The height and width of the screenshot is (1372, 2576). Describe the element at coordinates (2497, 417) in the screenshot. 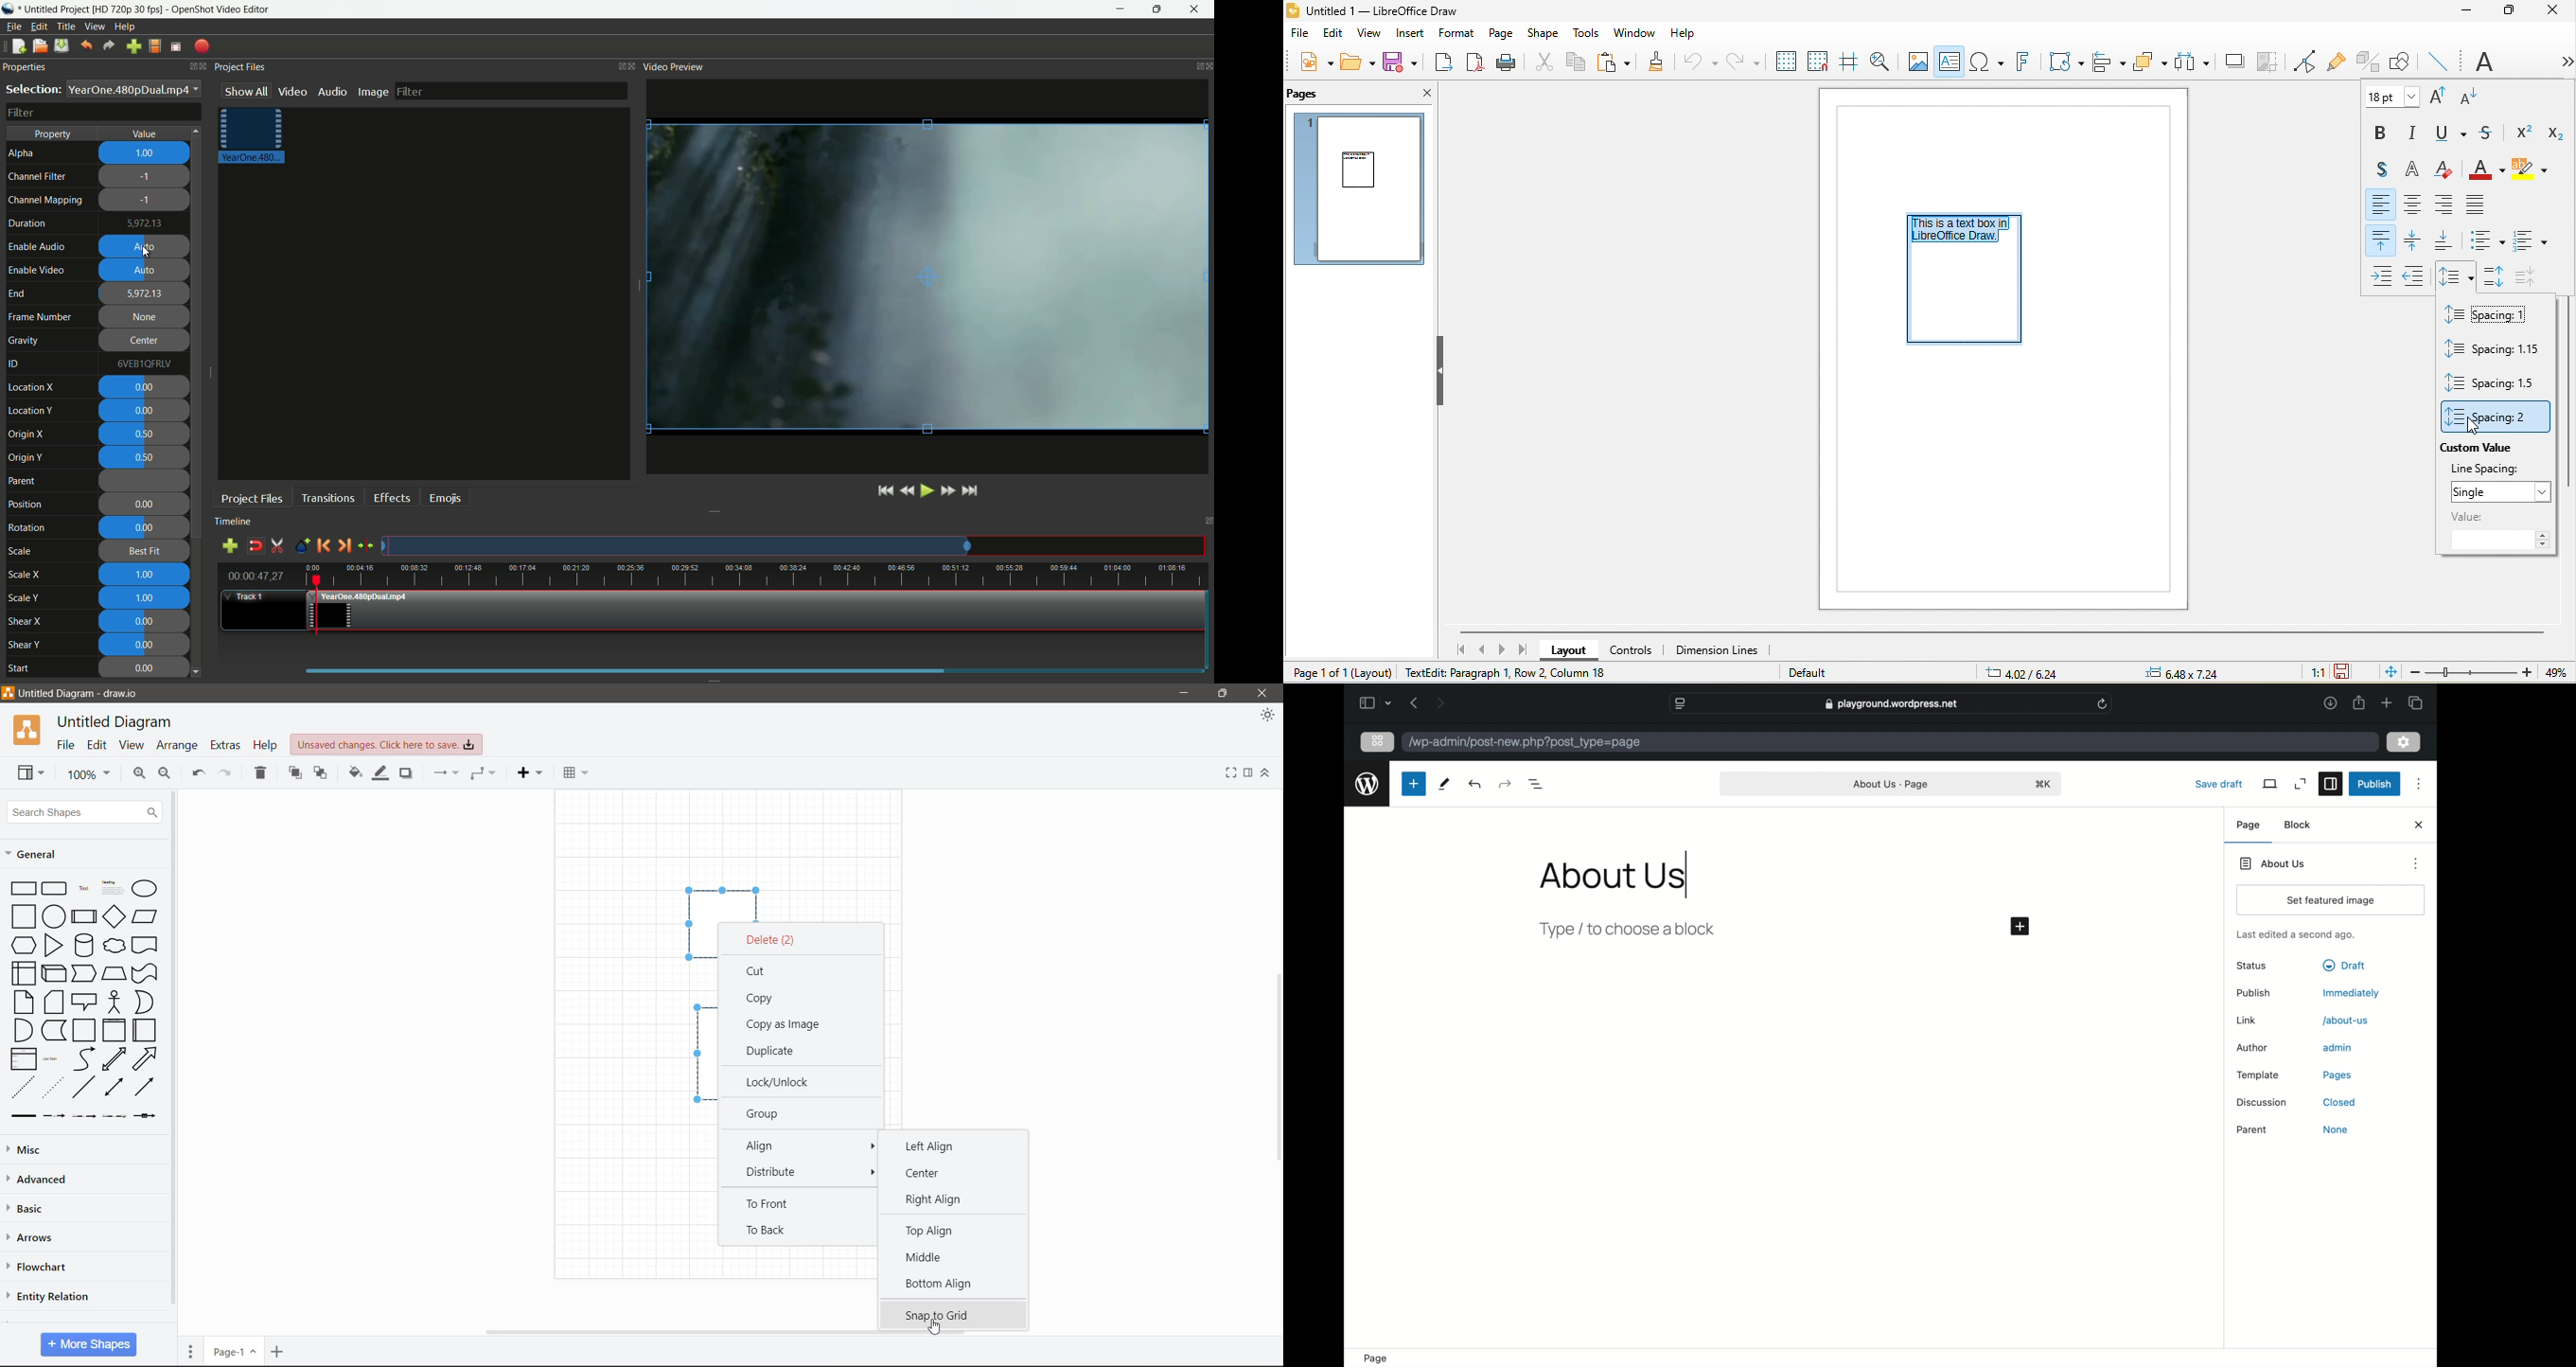

I see `spacing 2` at that location.